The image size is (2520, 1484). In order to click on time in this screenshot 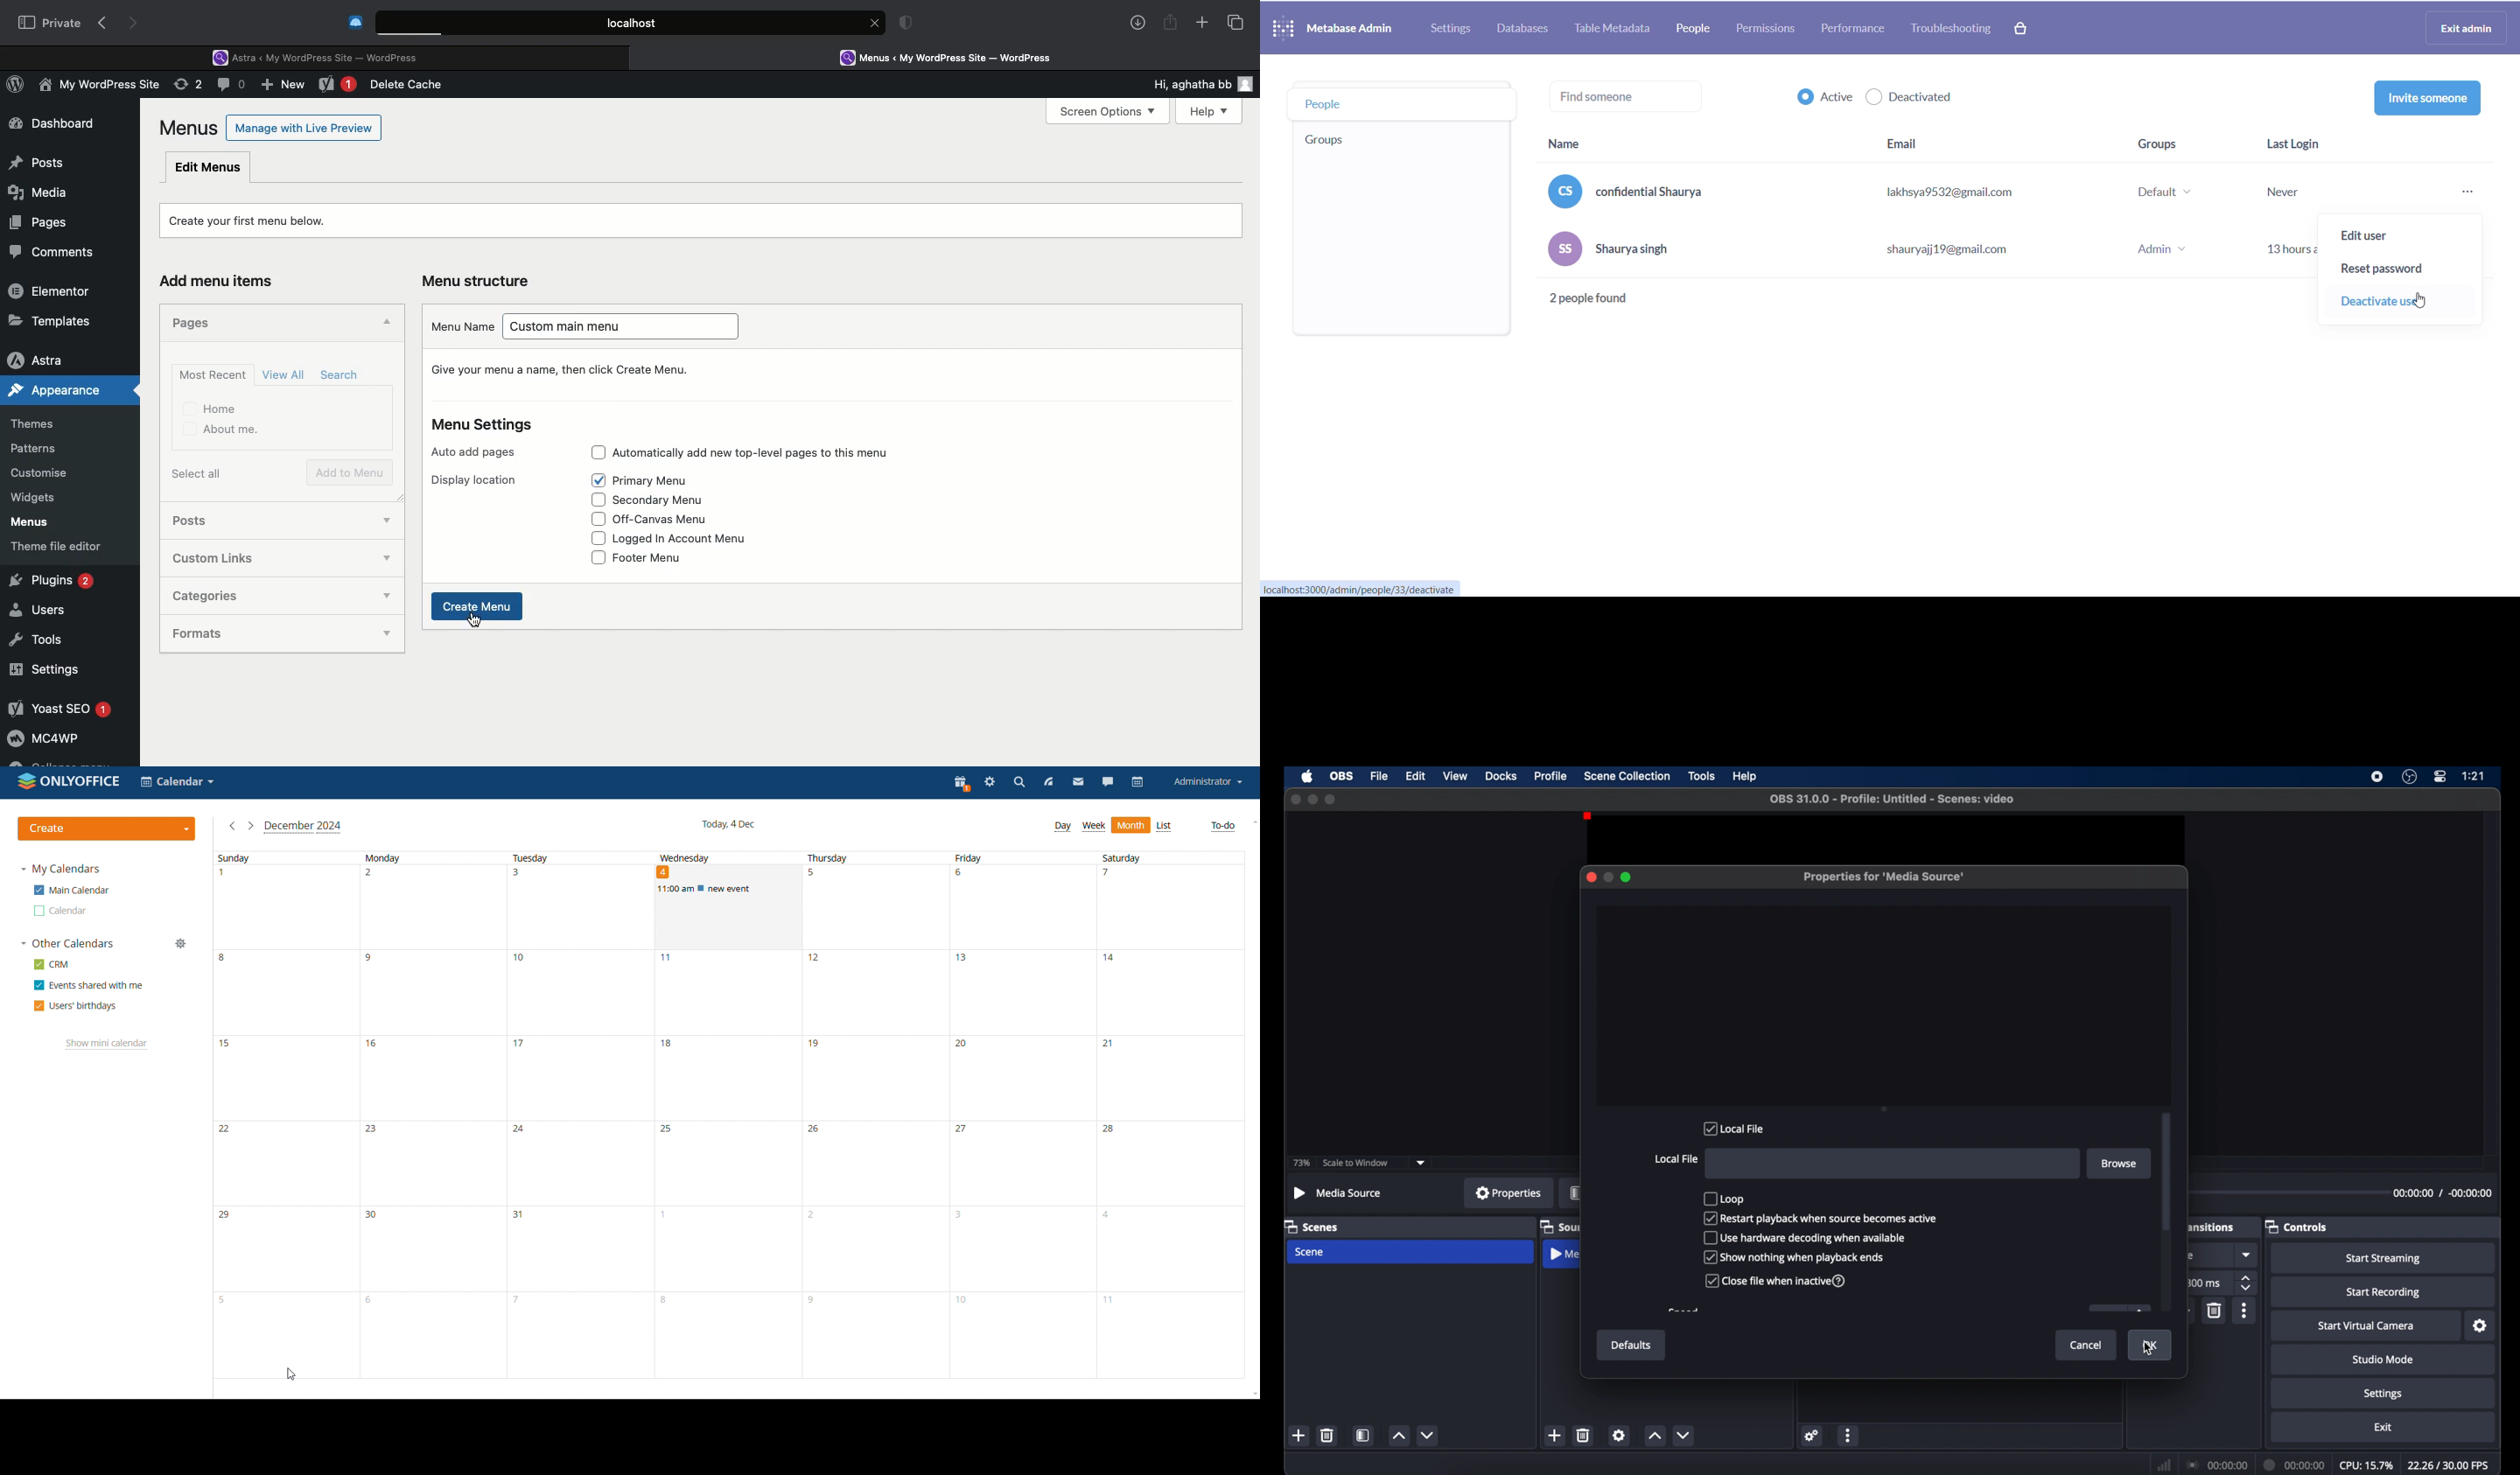, I will do `click(2473, 776)`.